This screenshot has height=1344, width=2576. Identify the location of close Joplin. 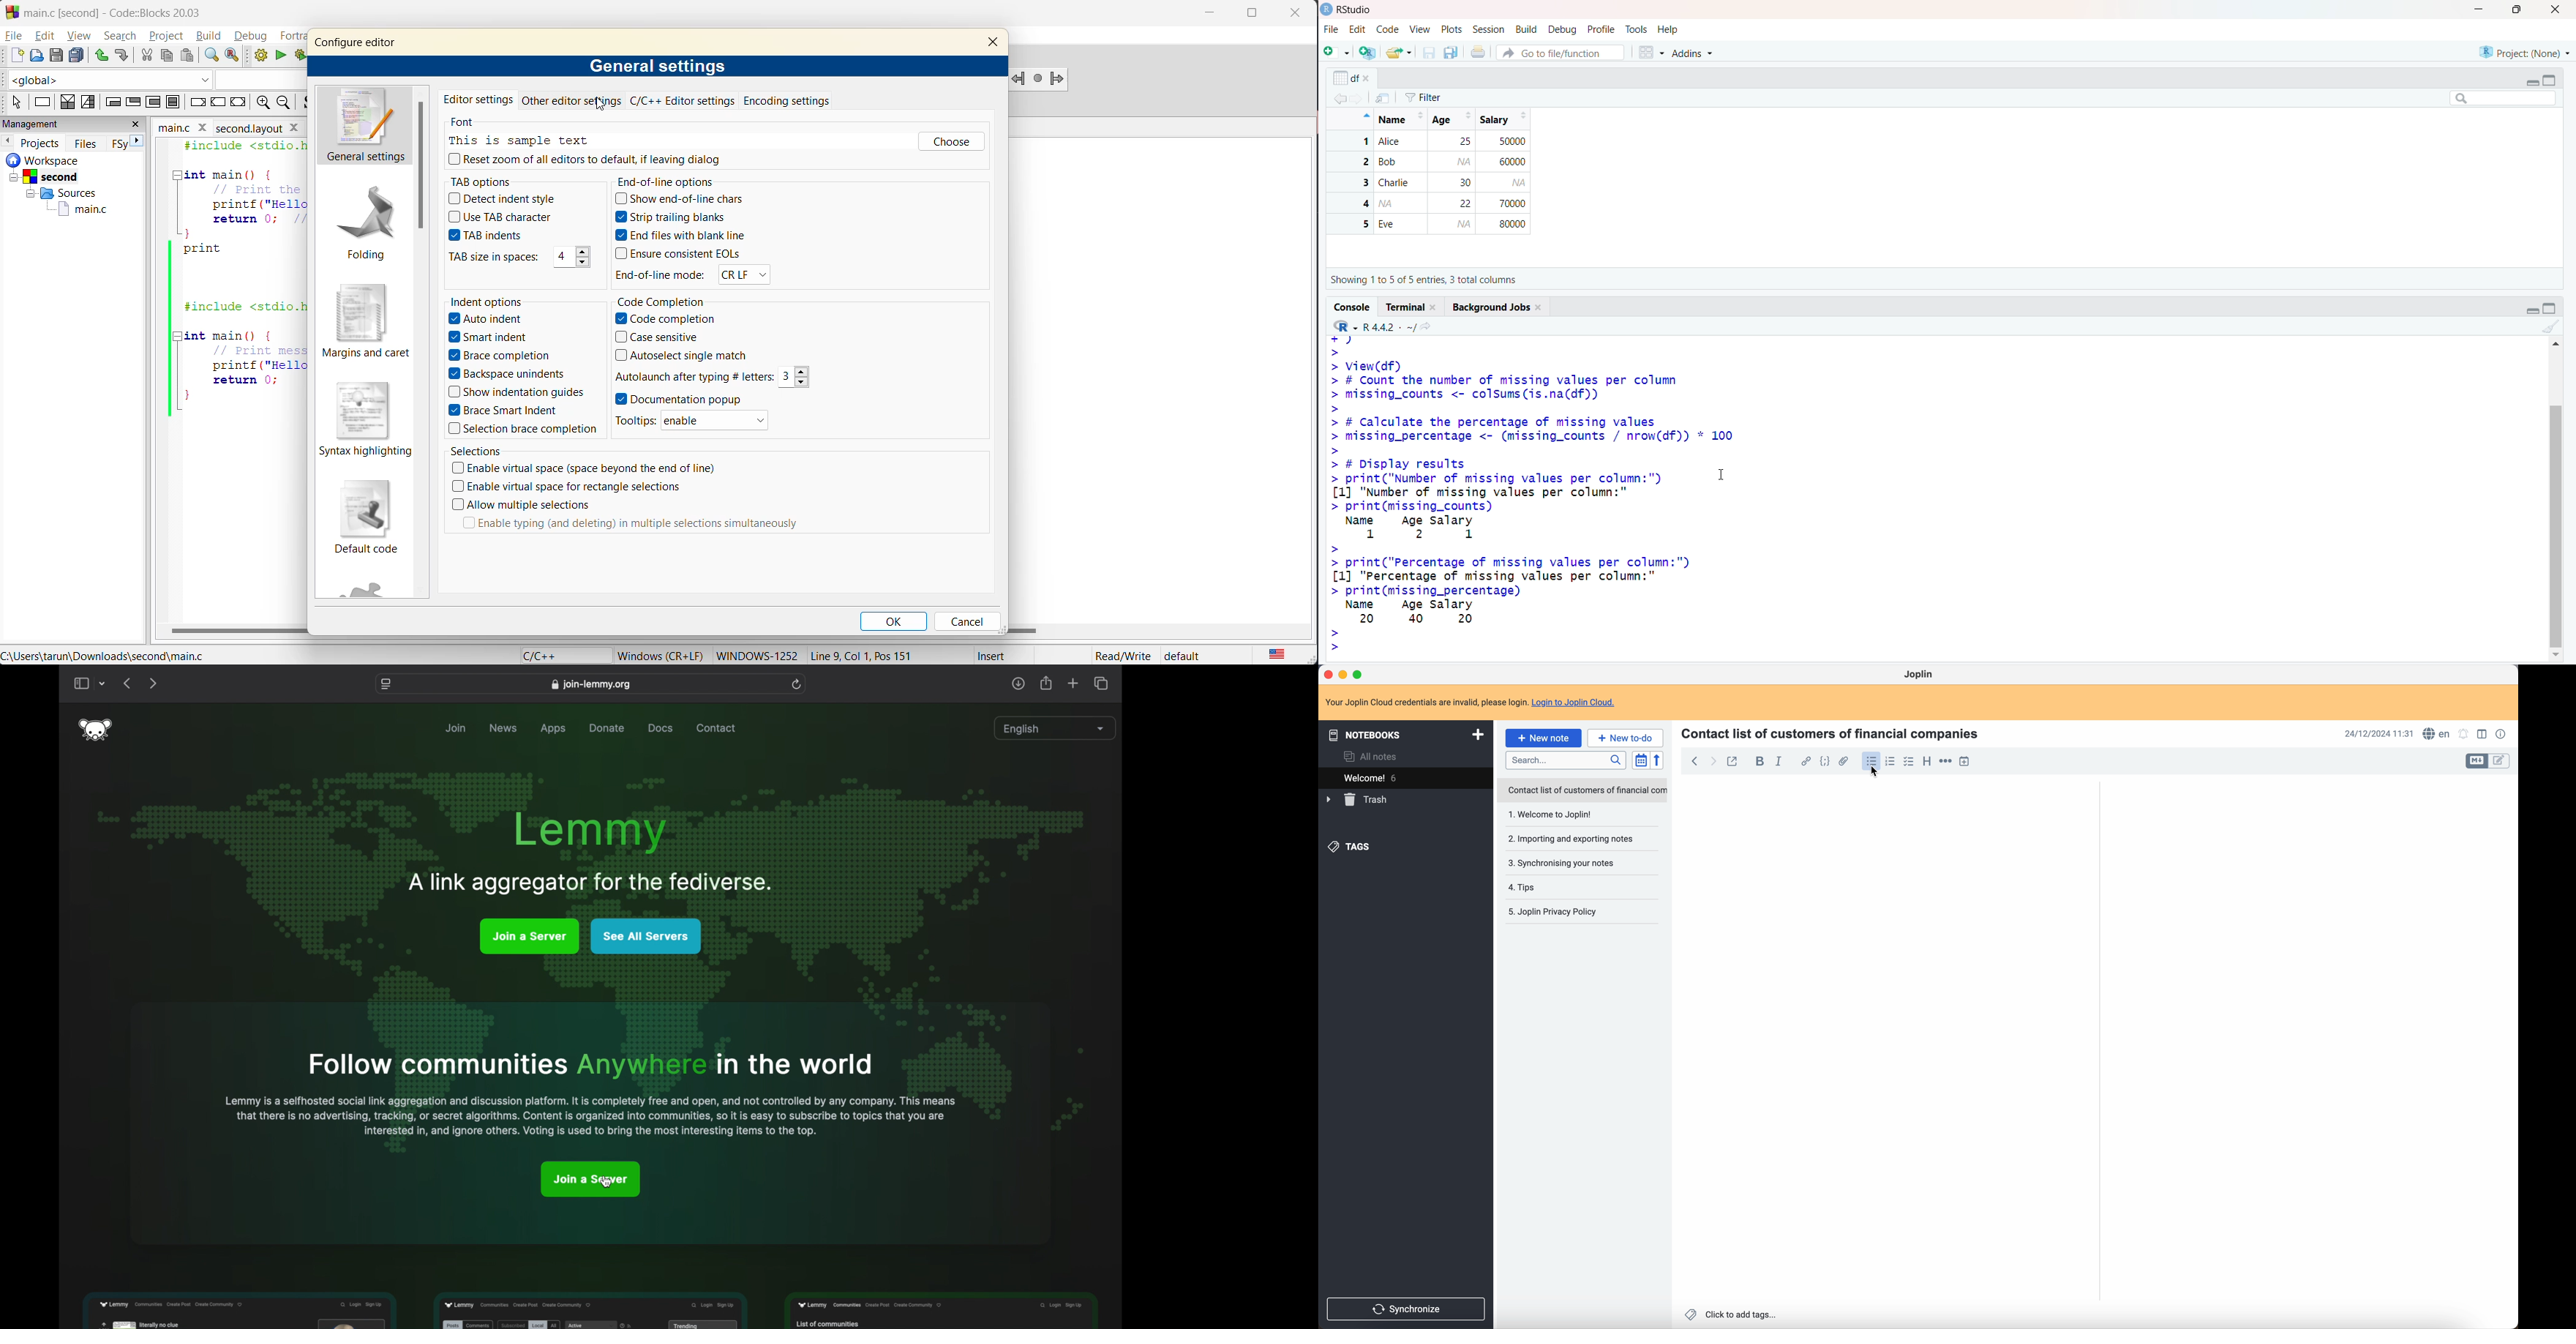
(1327, 673).